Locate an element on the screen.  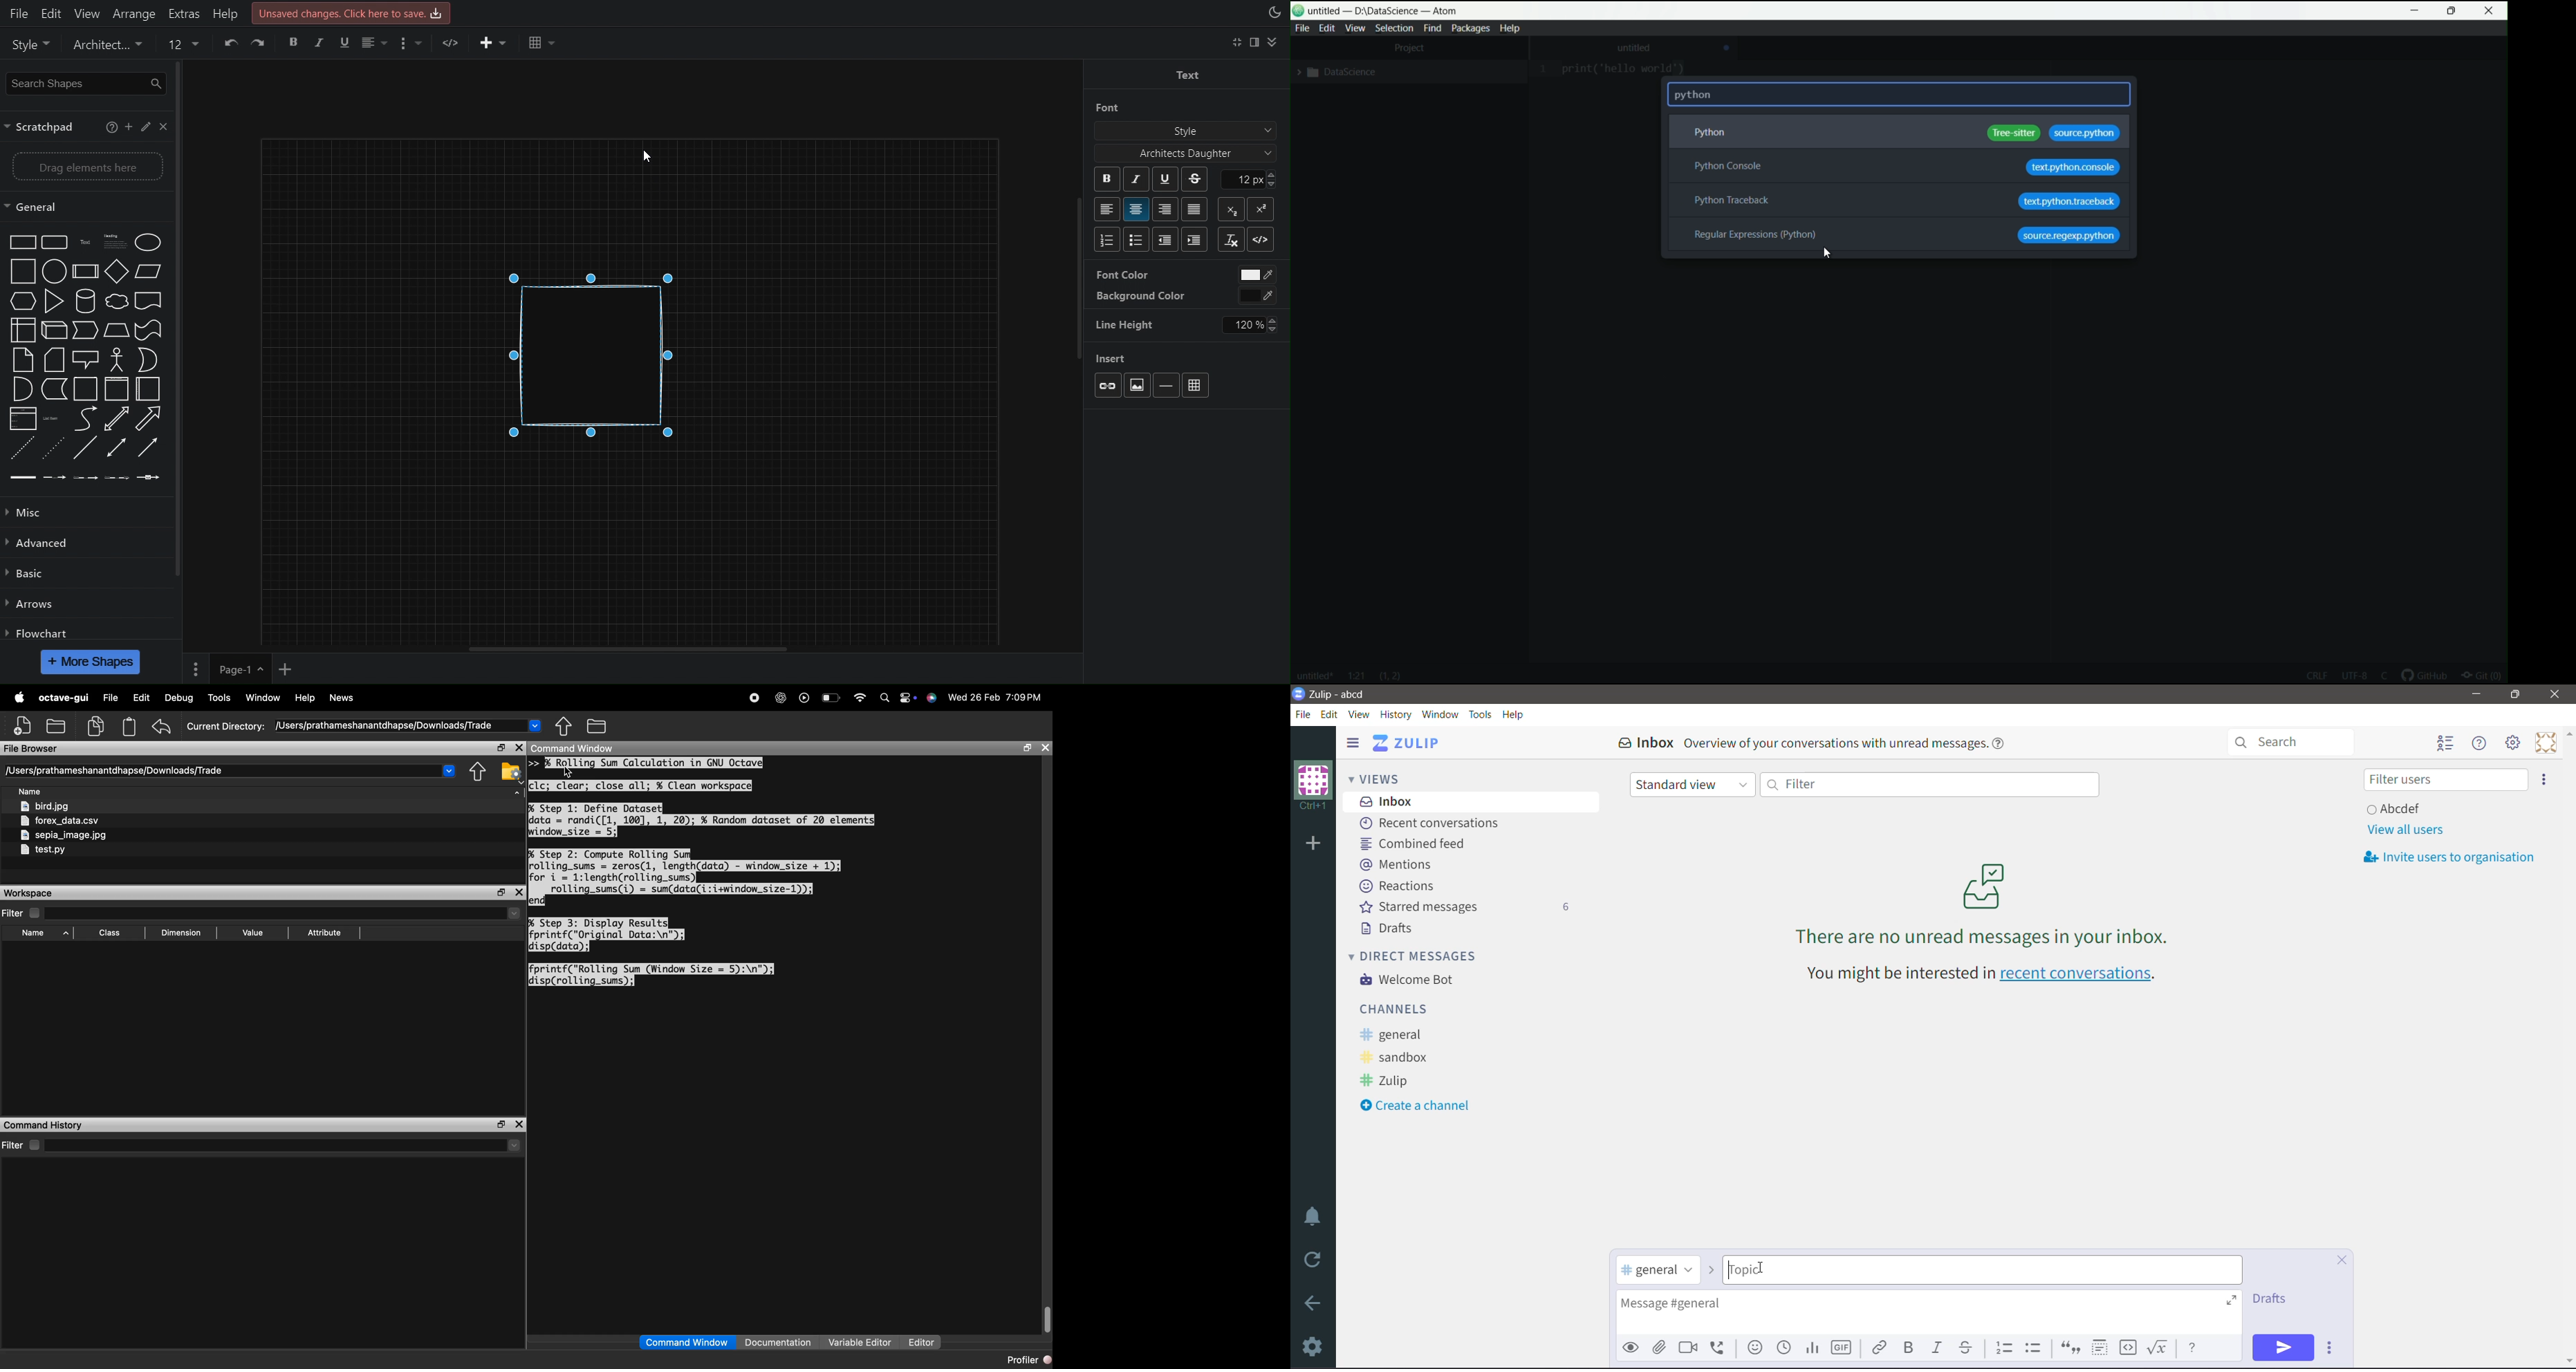
Grid is located at coordinates (1199, 382).